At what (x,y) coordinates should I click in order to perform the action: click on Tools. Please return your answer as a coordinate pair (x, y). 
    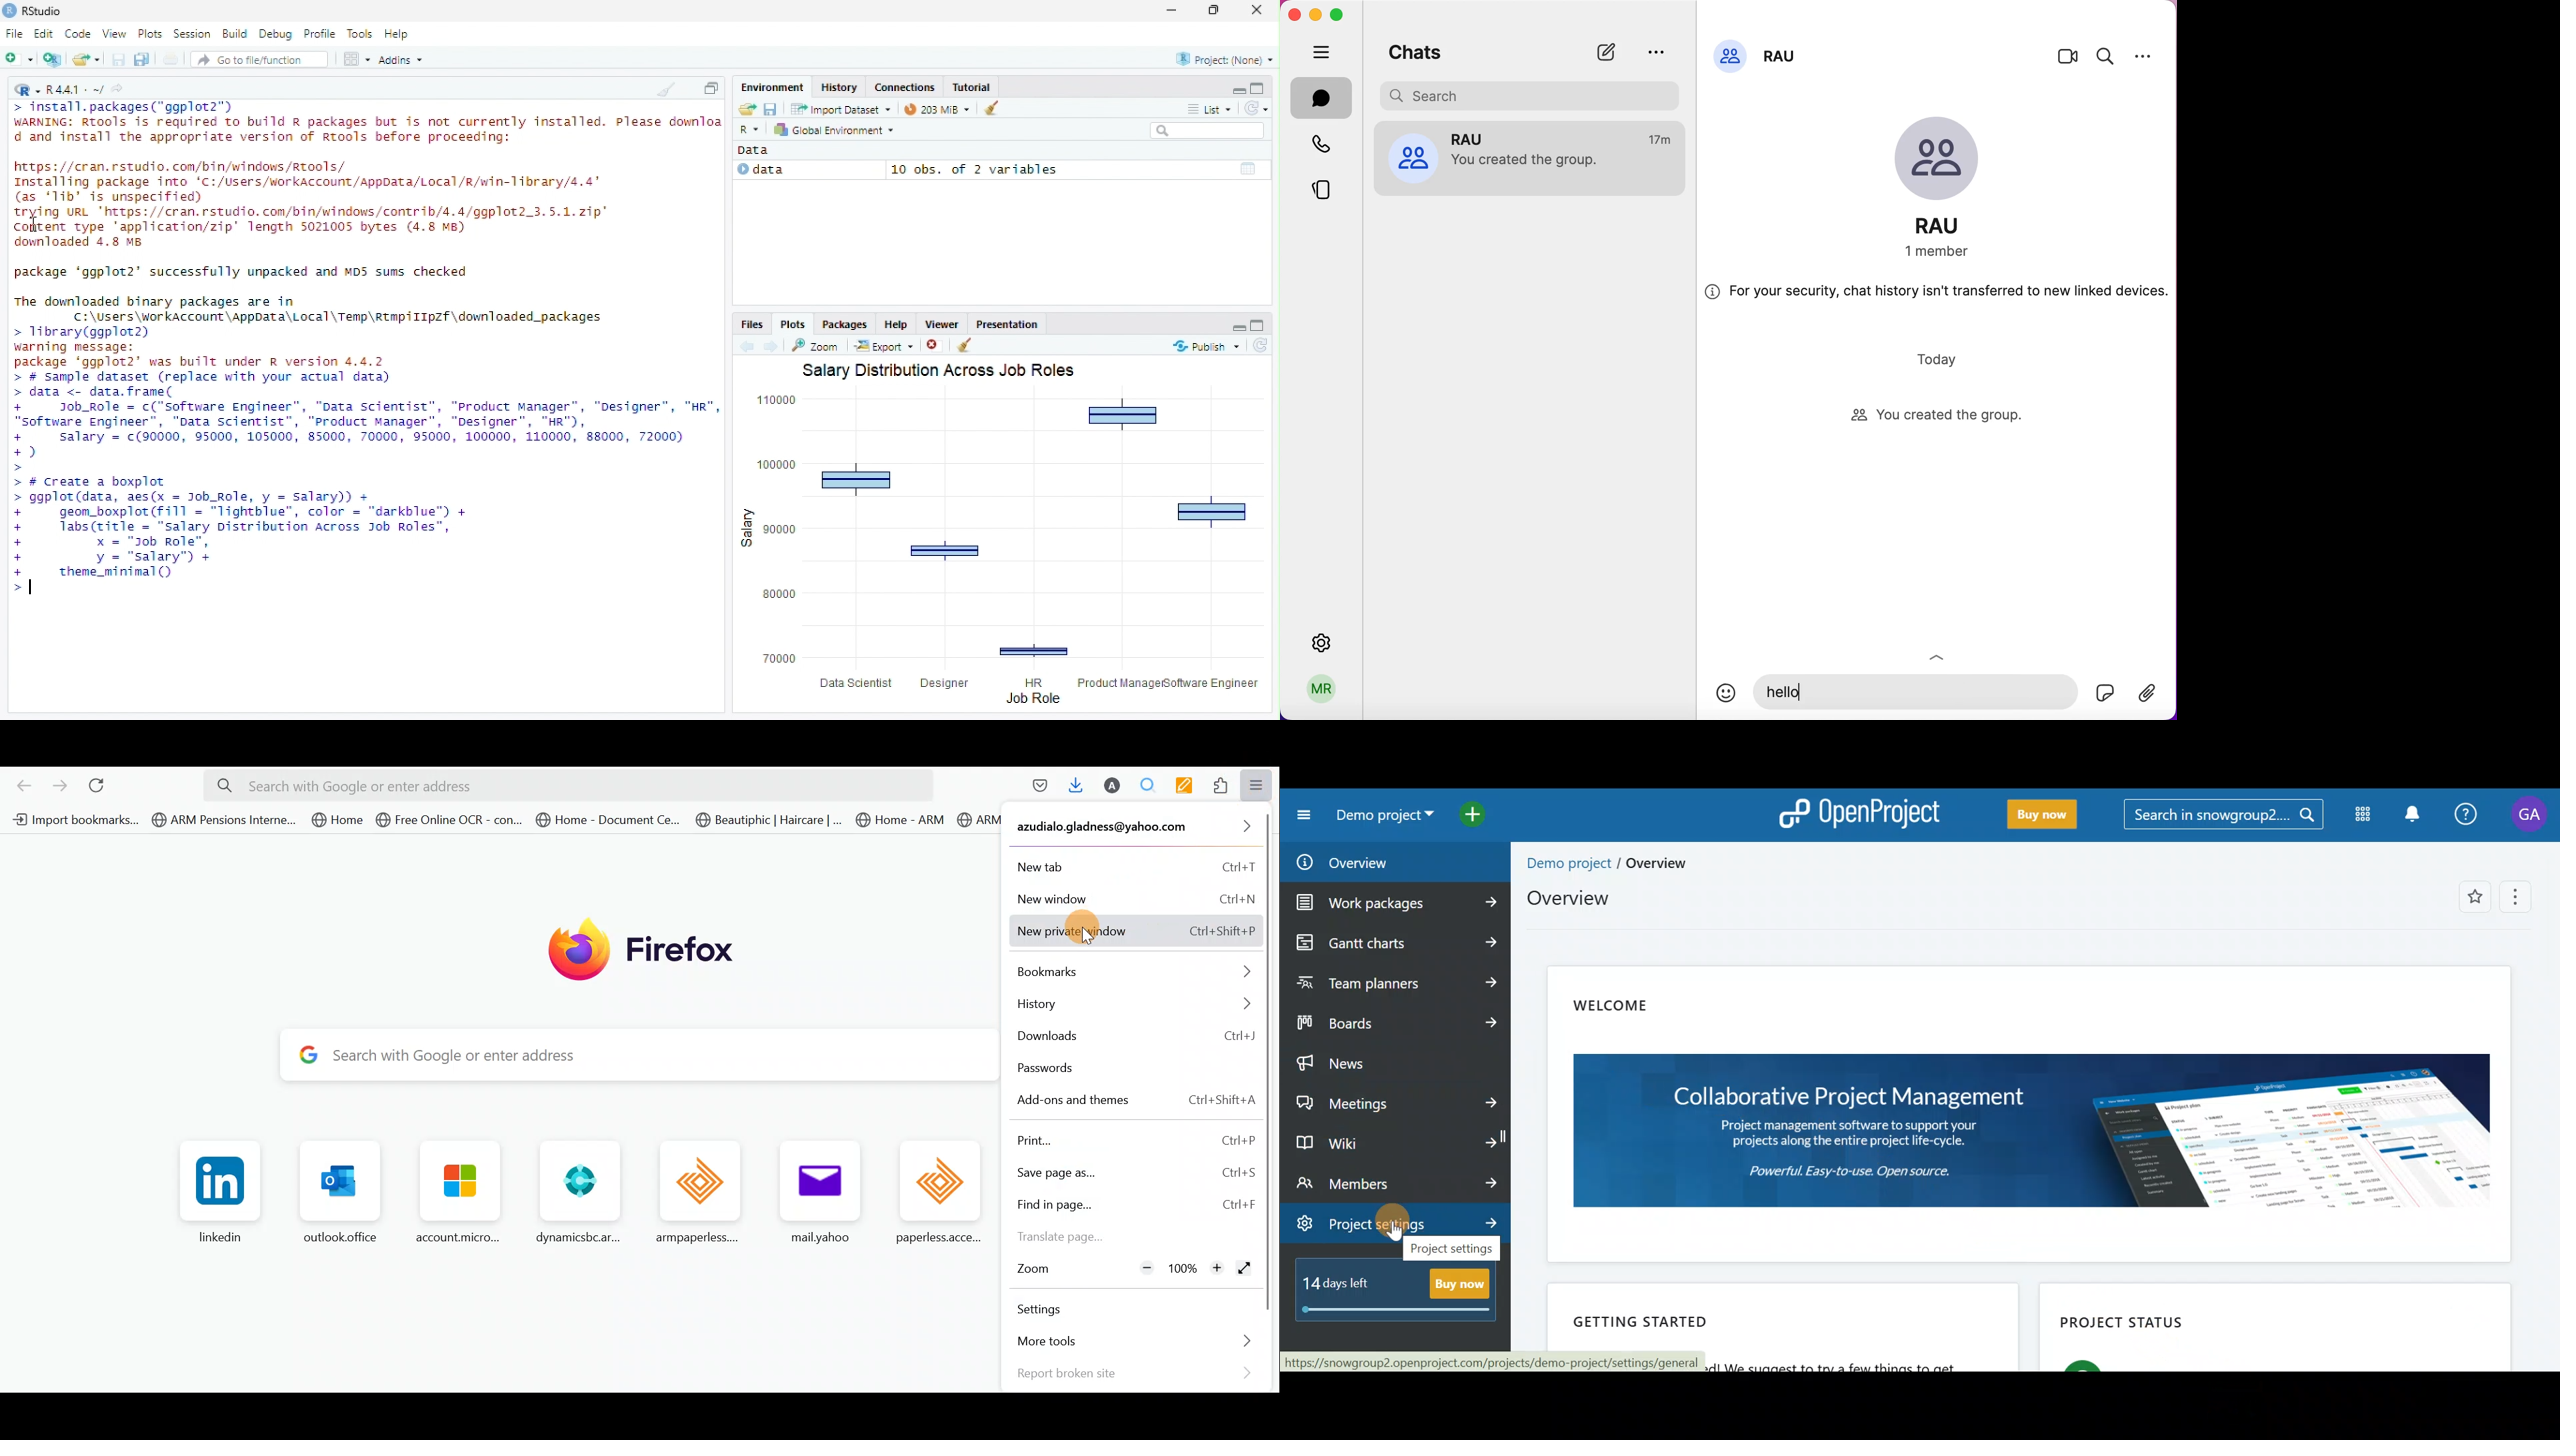
    Looking at the image, I should click on (361, 34).